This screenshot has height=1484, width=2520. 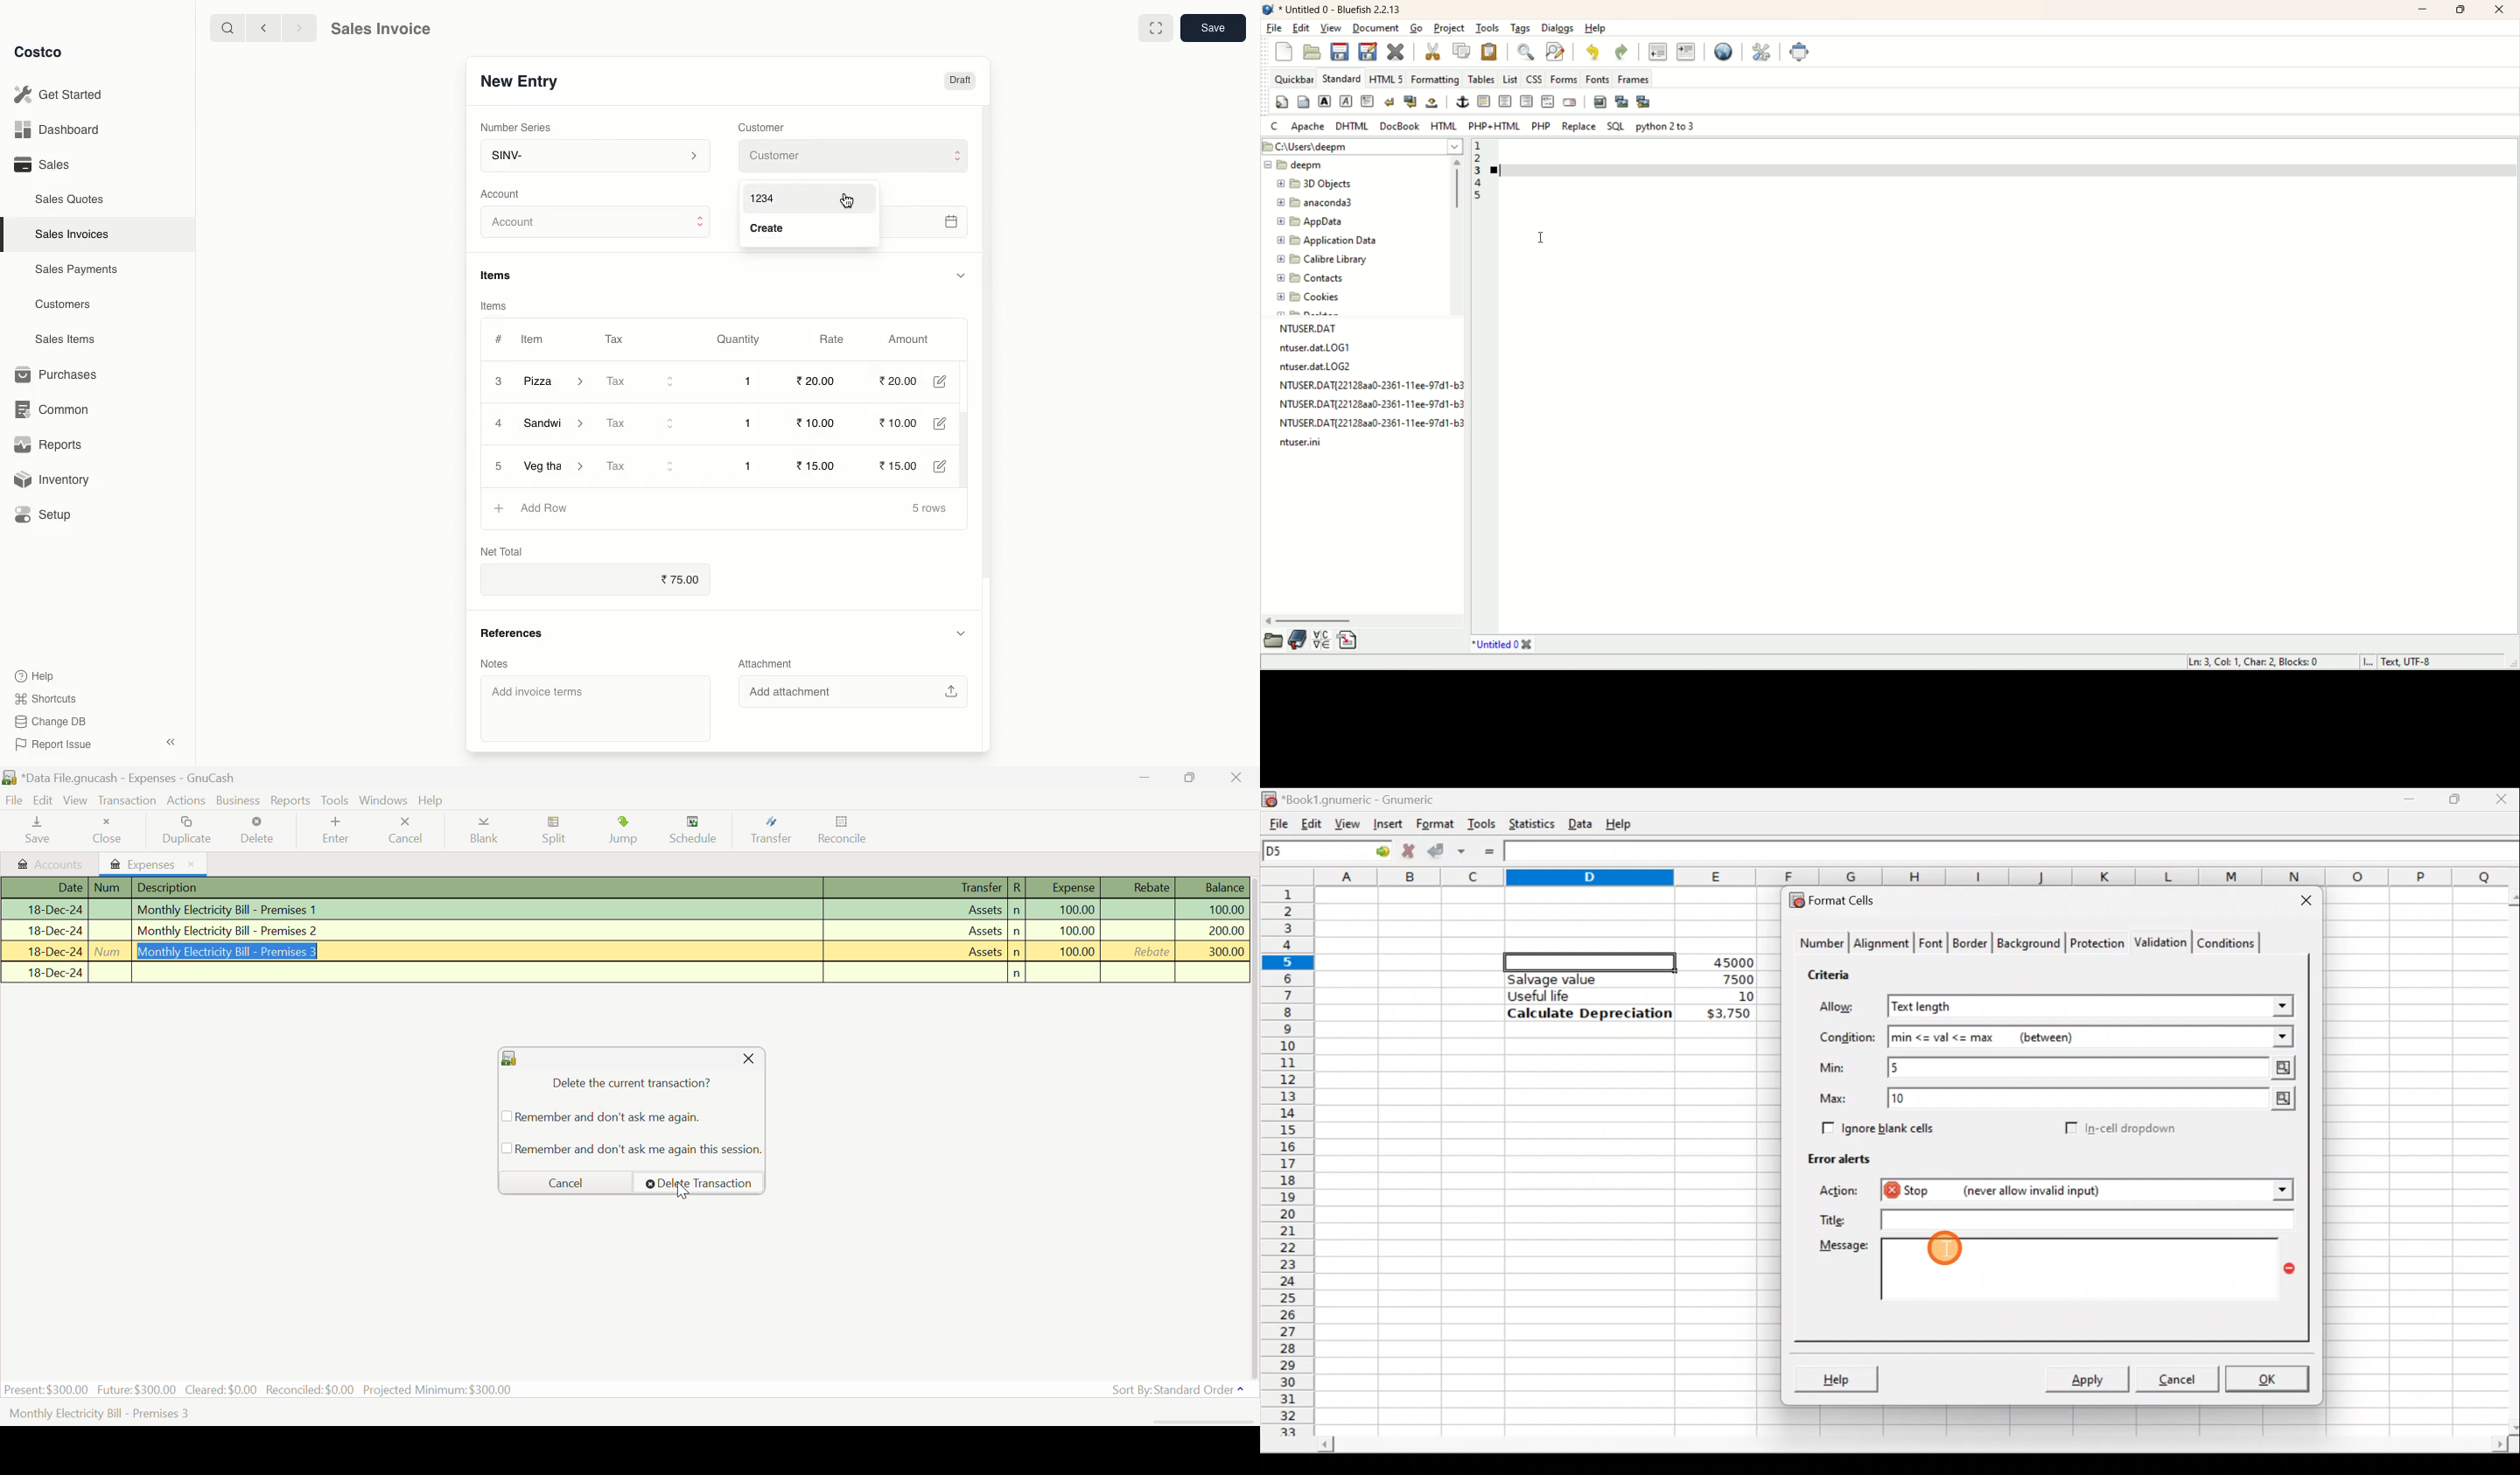 I want to click on ‘Number Series, so click(x=513, y=128).